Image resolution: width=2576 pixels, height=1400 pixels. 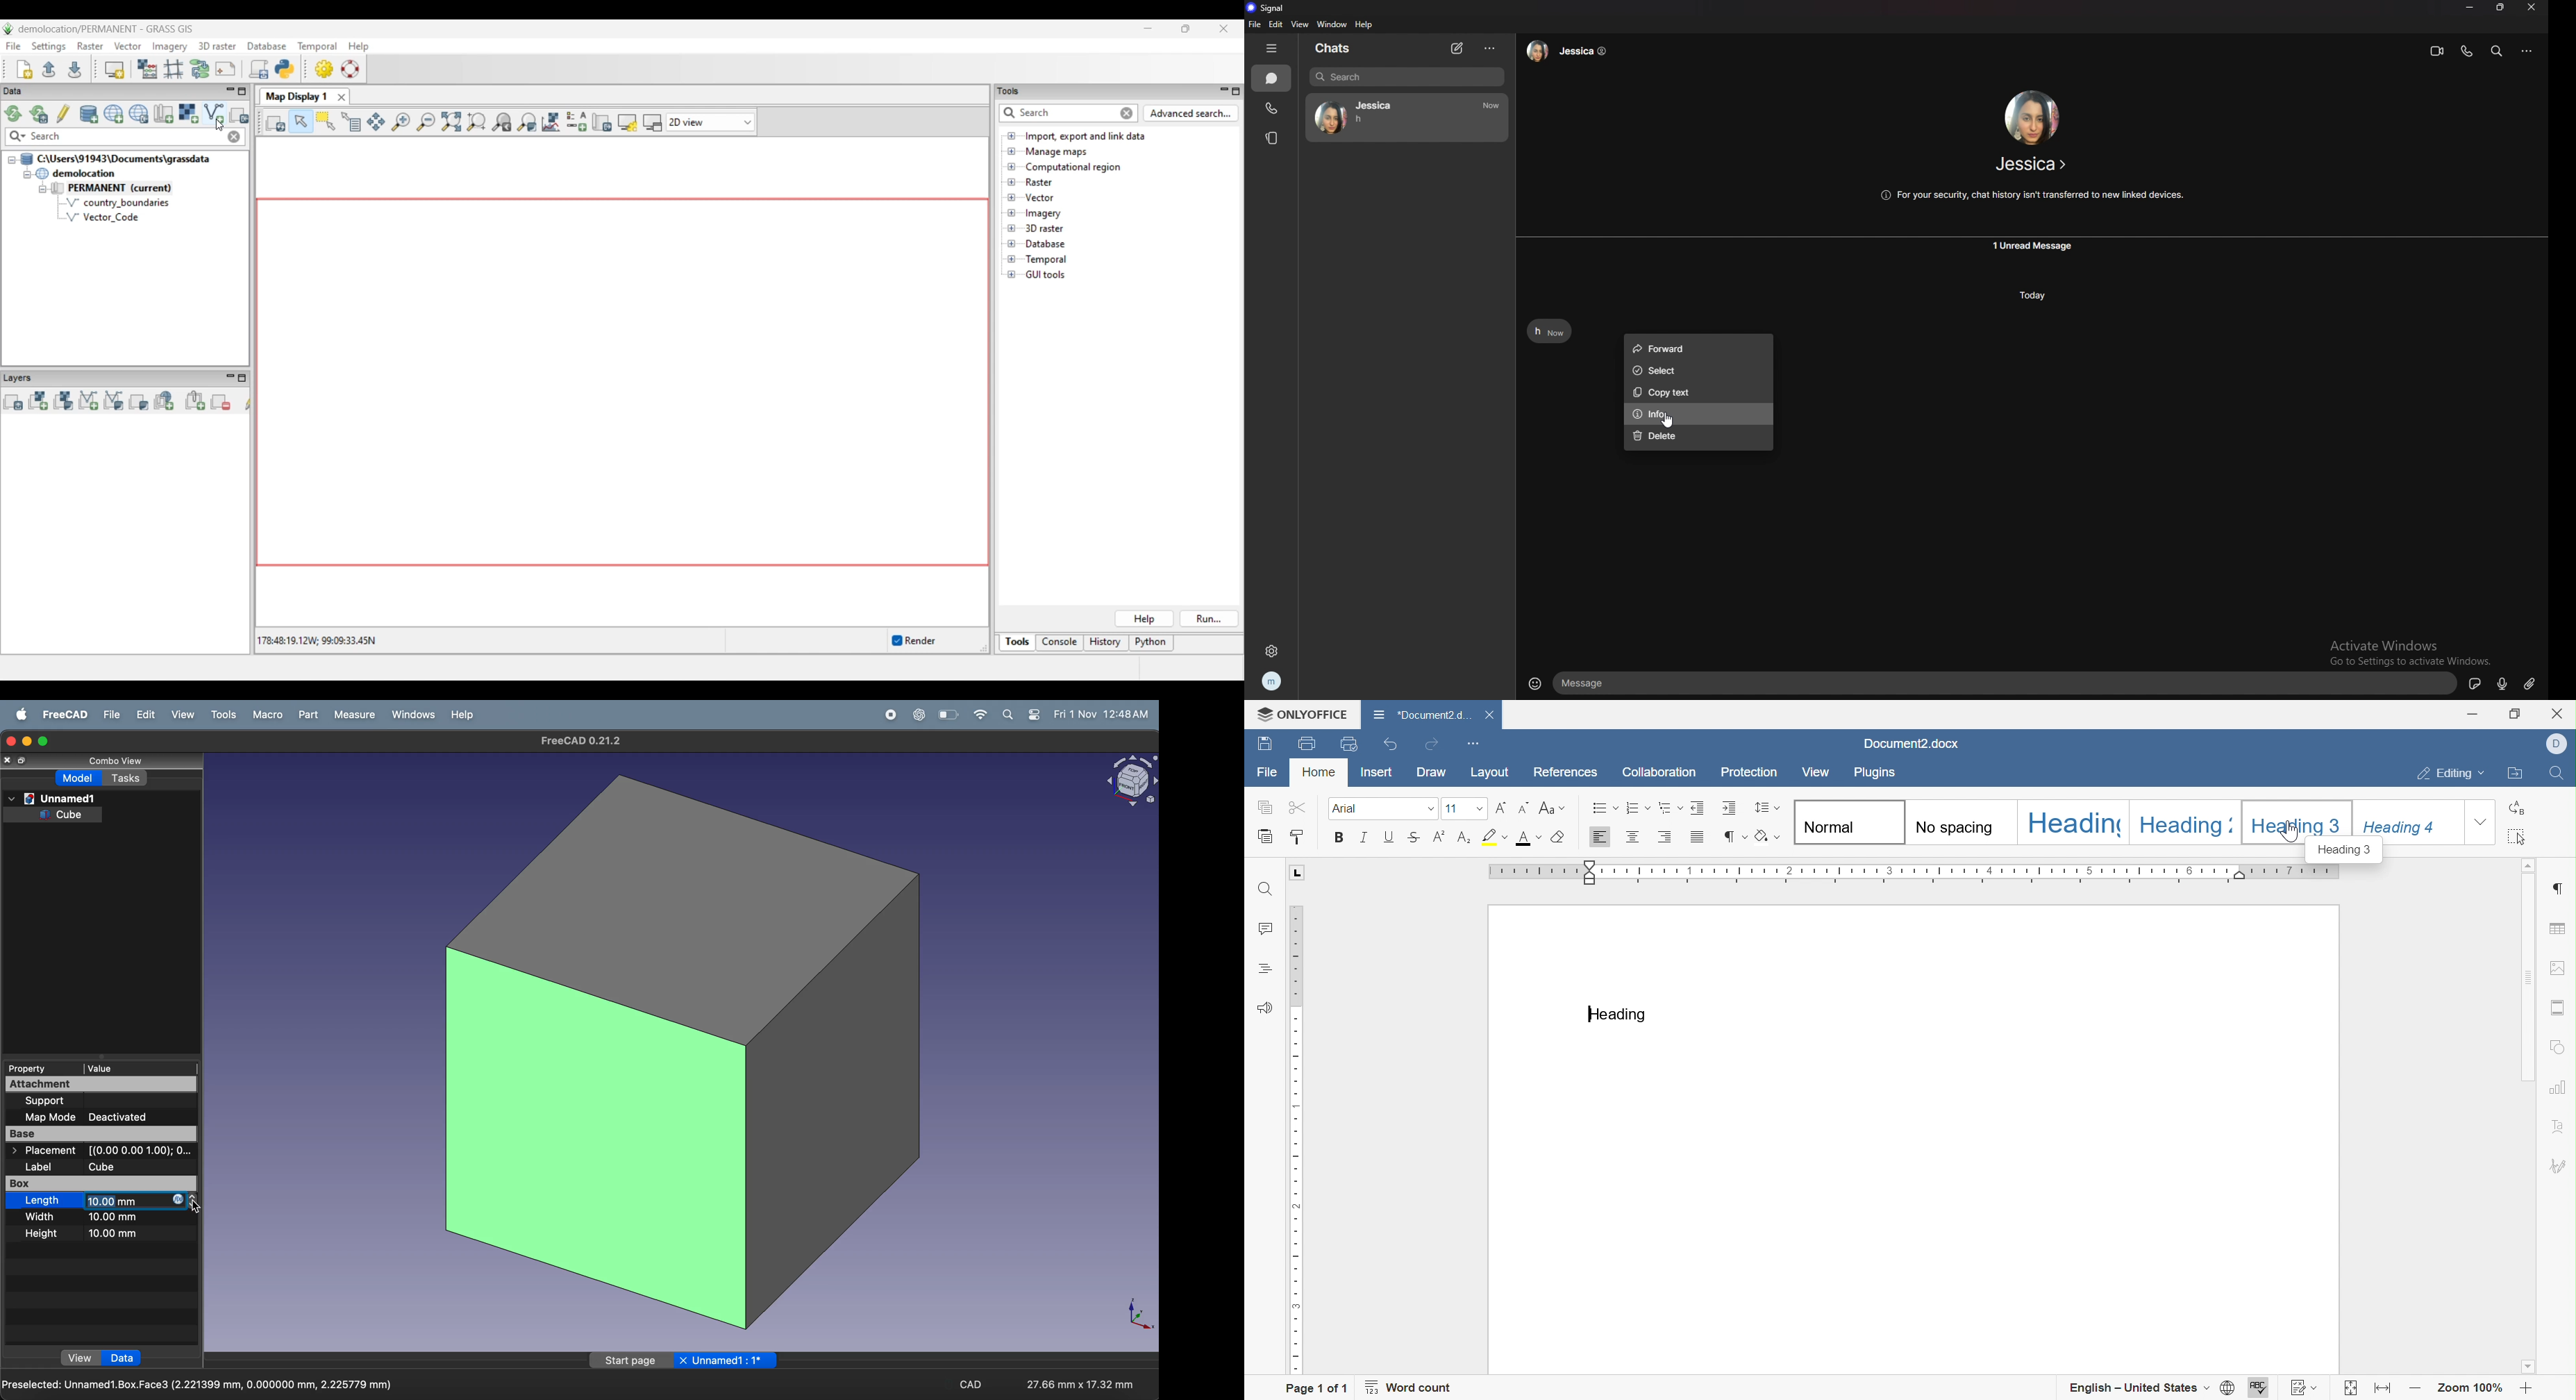 What do you see at coordinates (2532, 1117) in the screenshot?
I see `Scroll Bar` at bounding box center [2532, 1117].